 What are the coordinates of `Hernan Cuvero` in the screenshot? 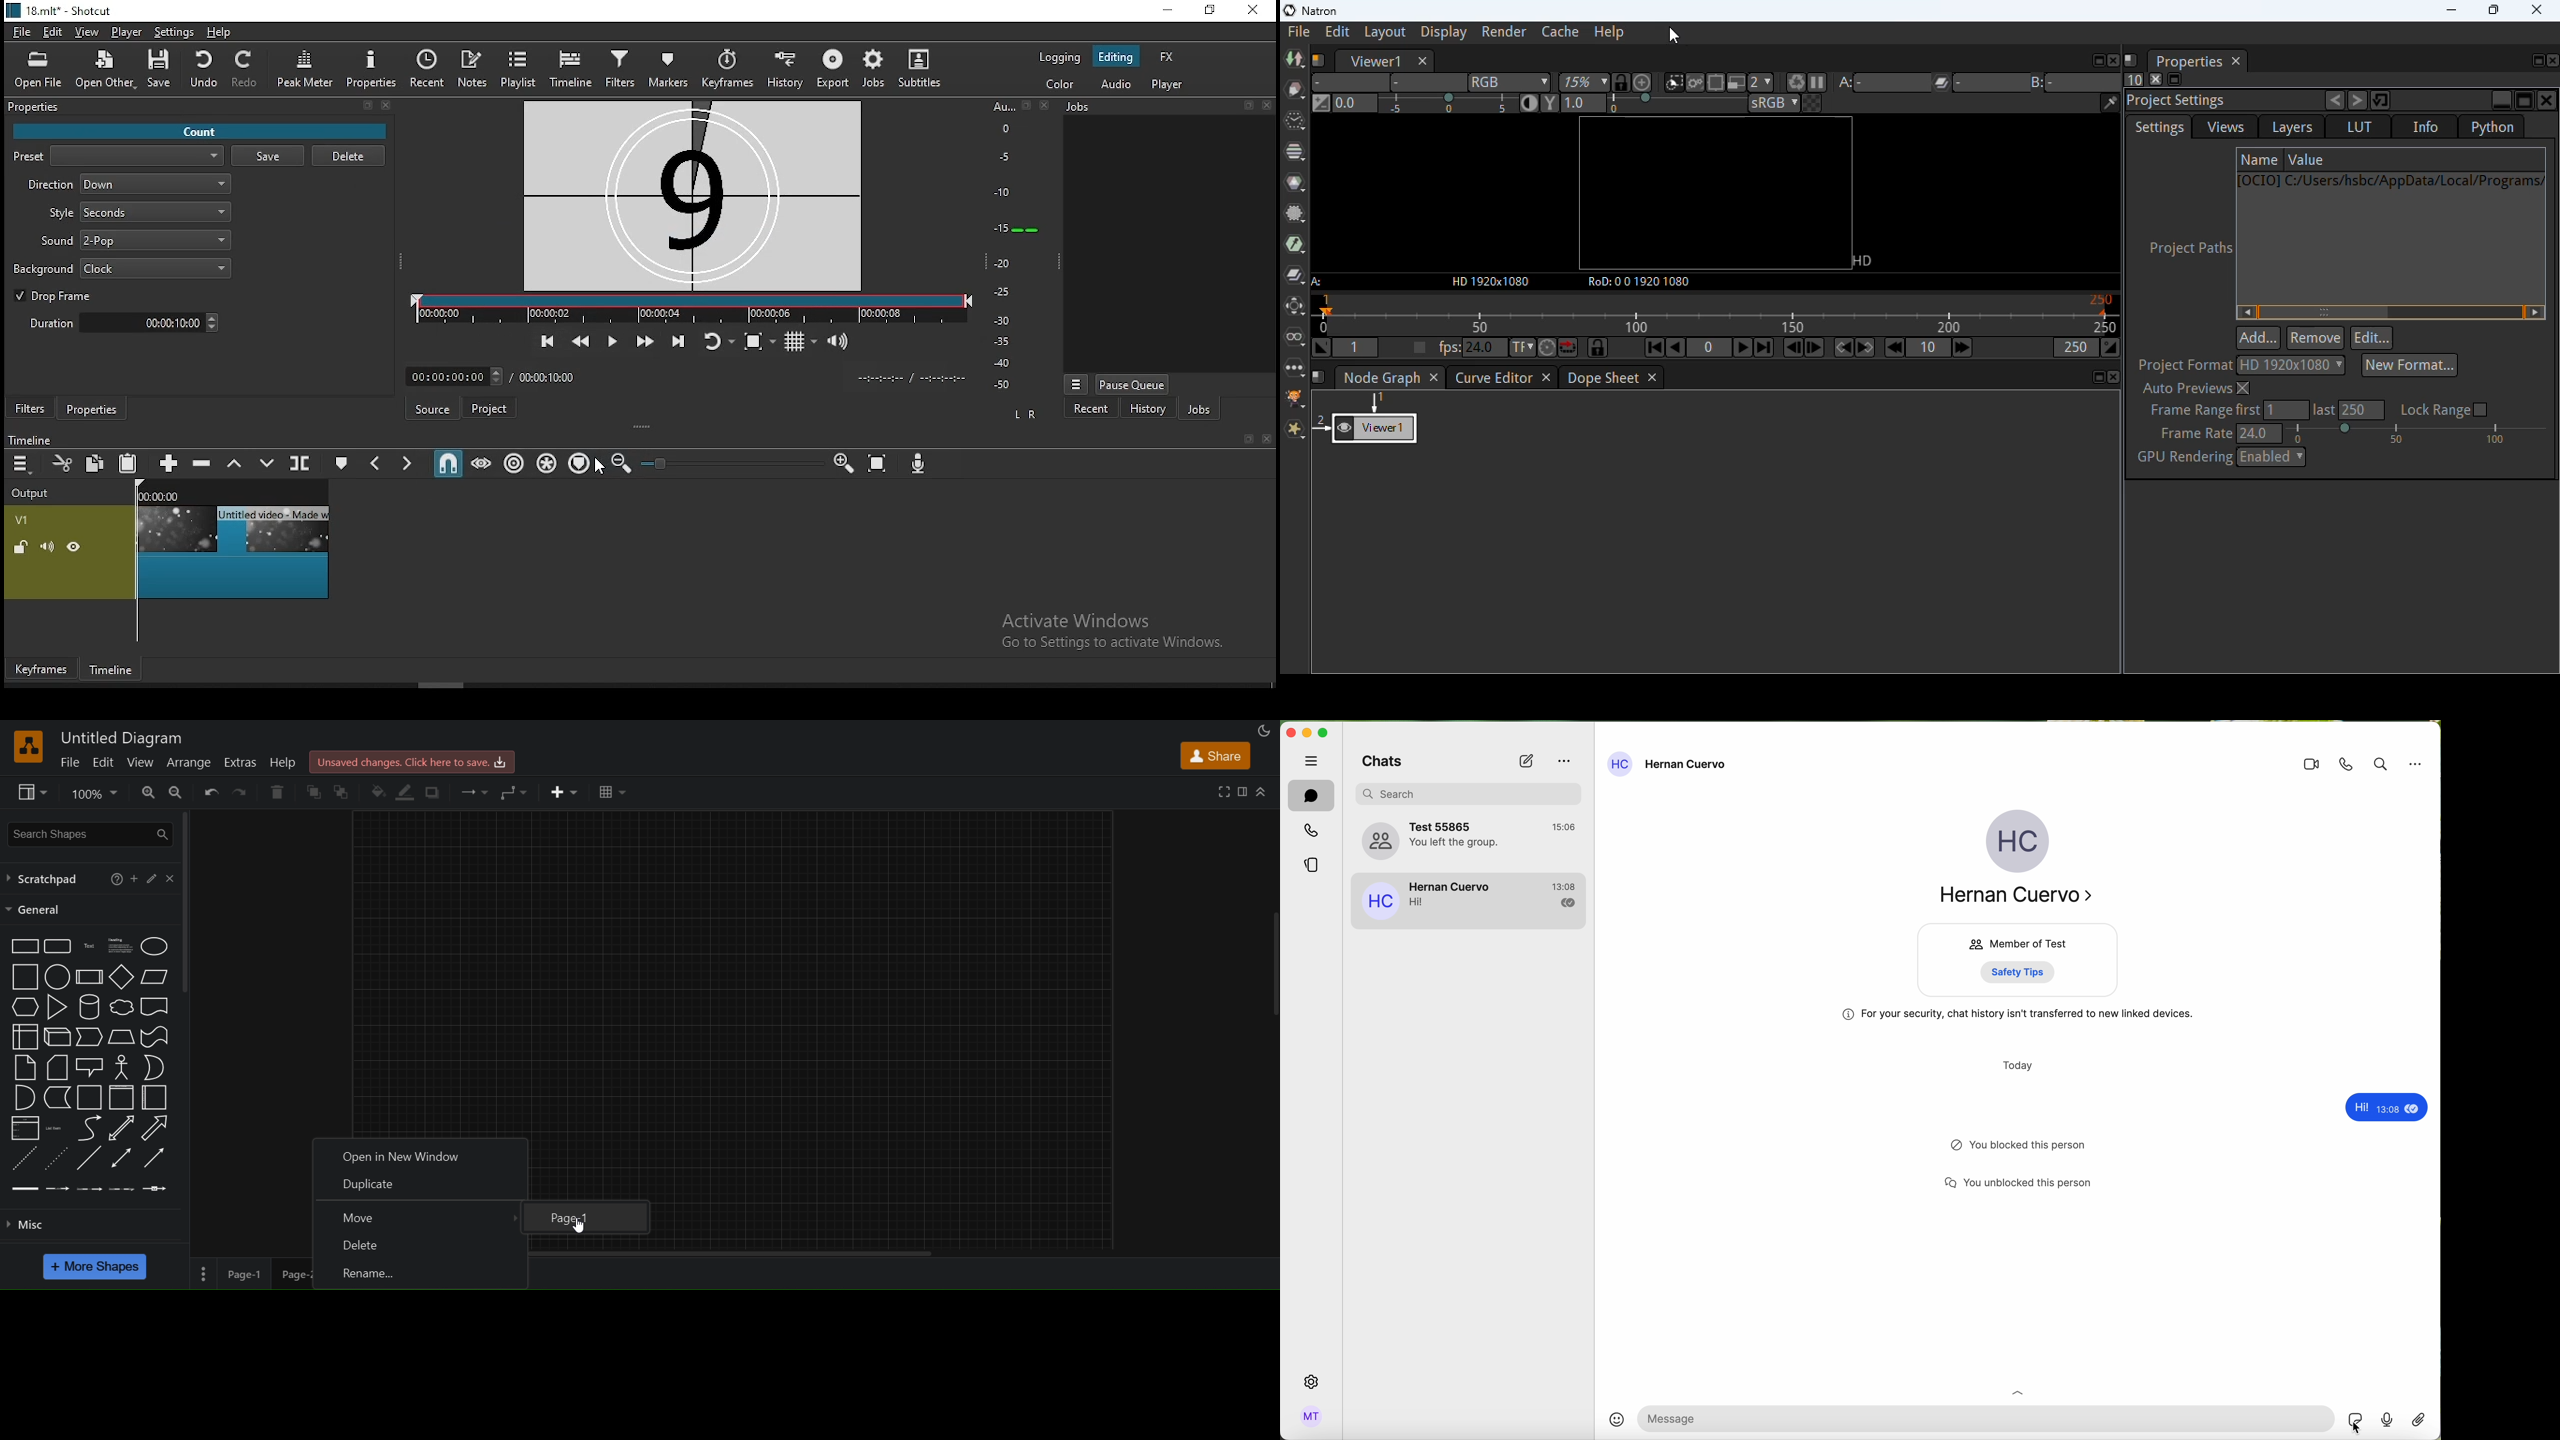 It's located at (2020, 897).